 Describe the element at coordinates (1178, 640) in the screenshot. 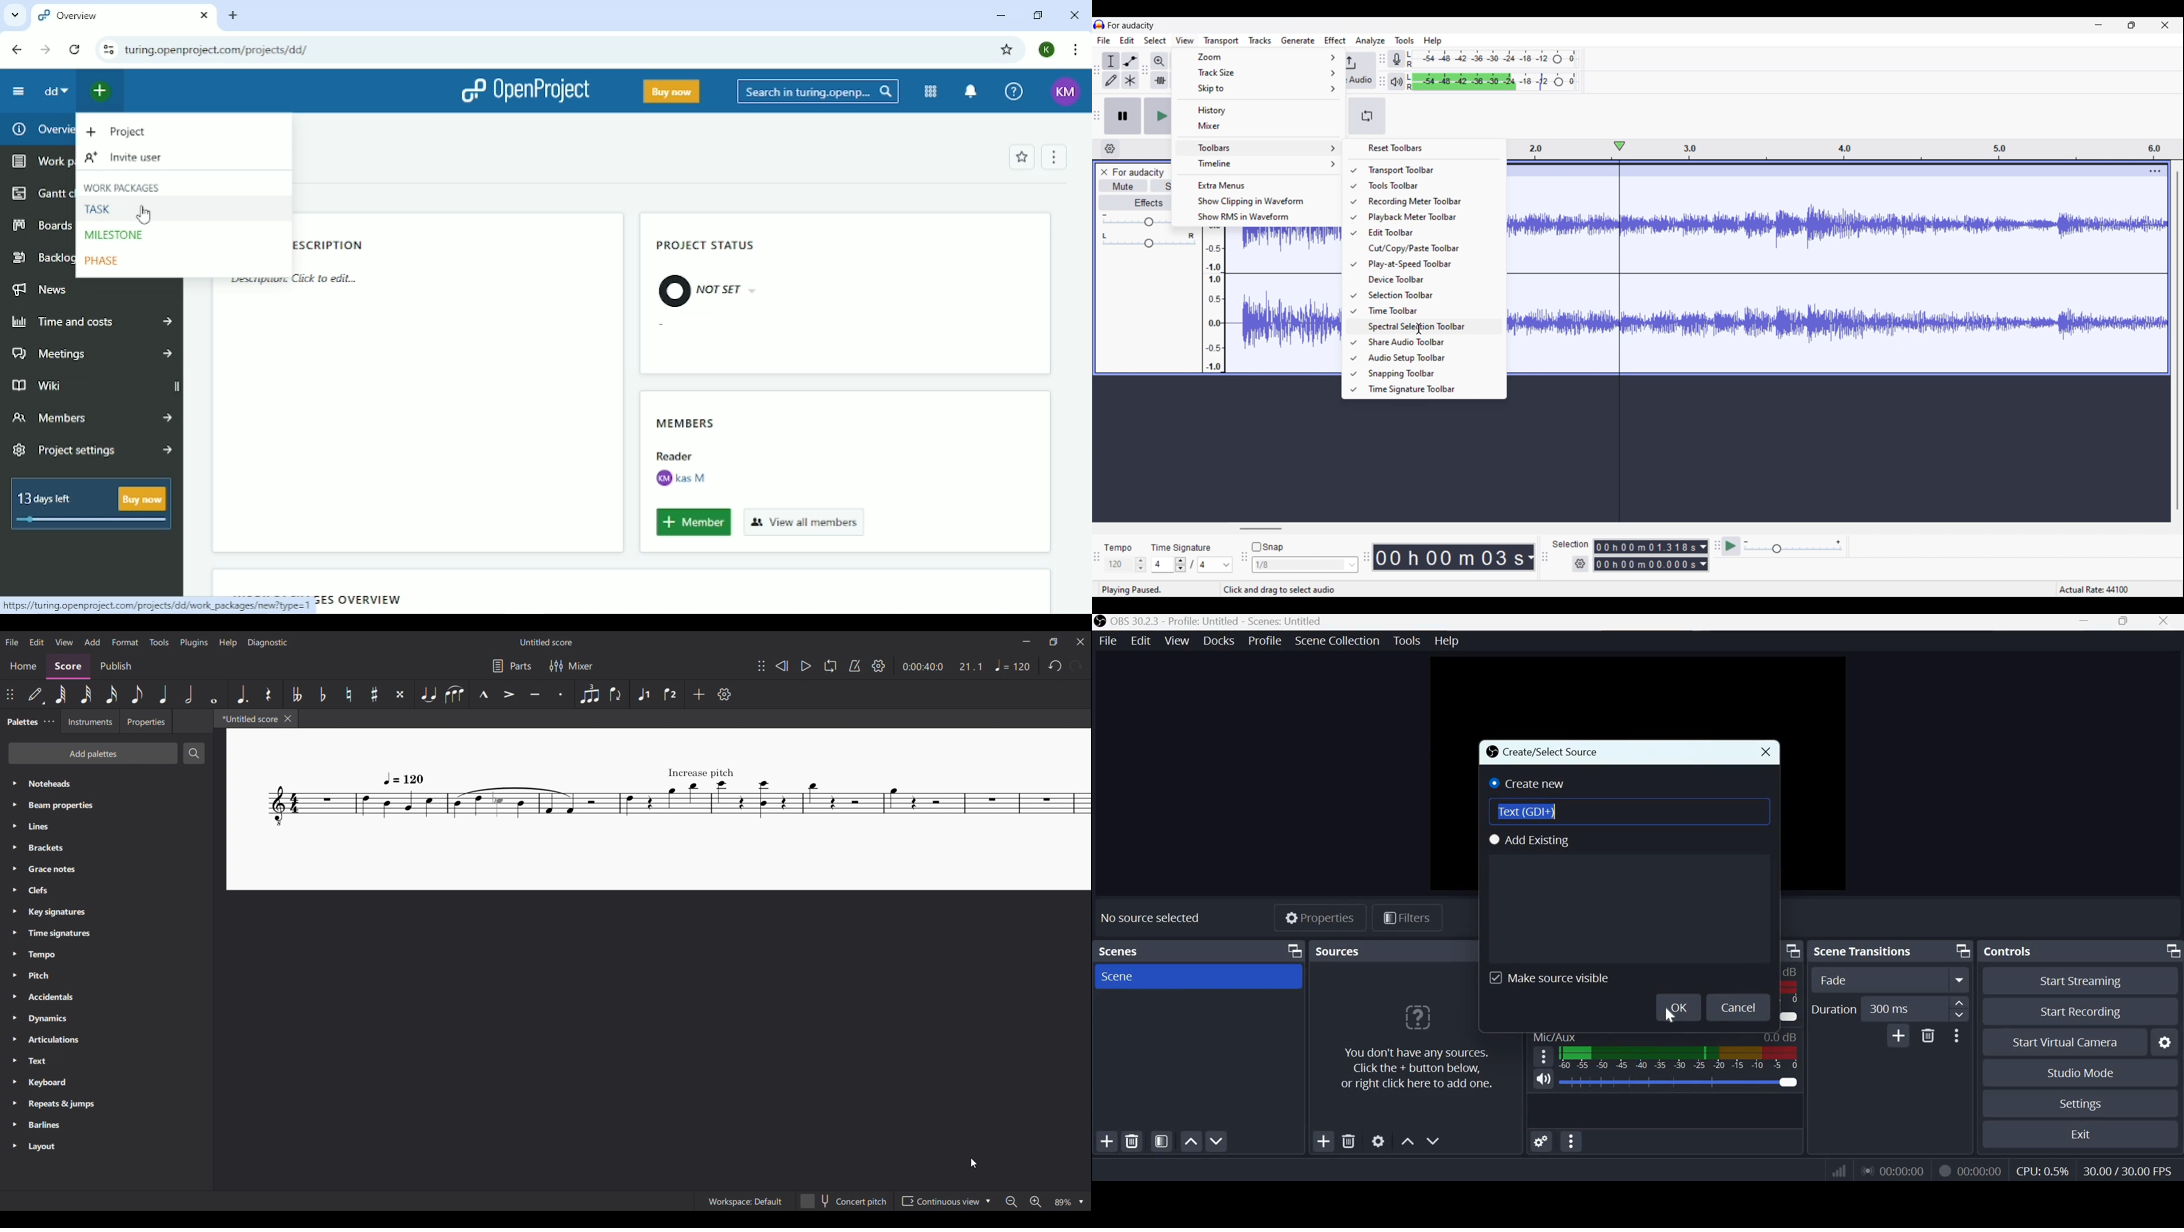

I see `View` at that location.